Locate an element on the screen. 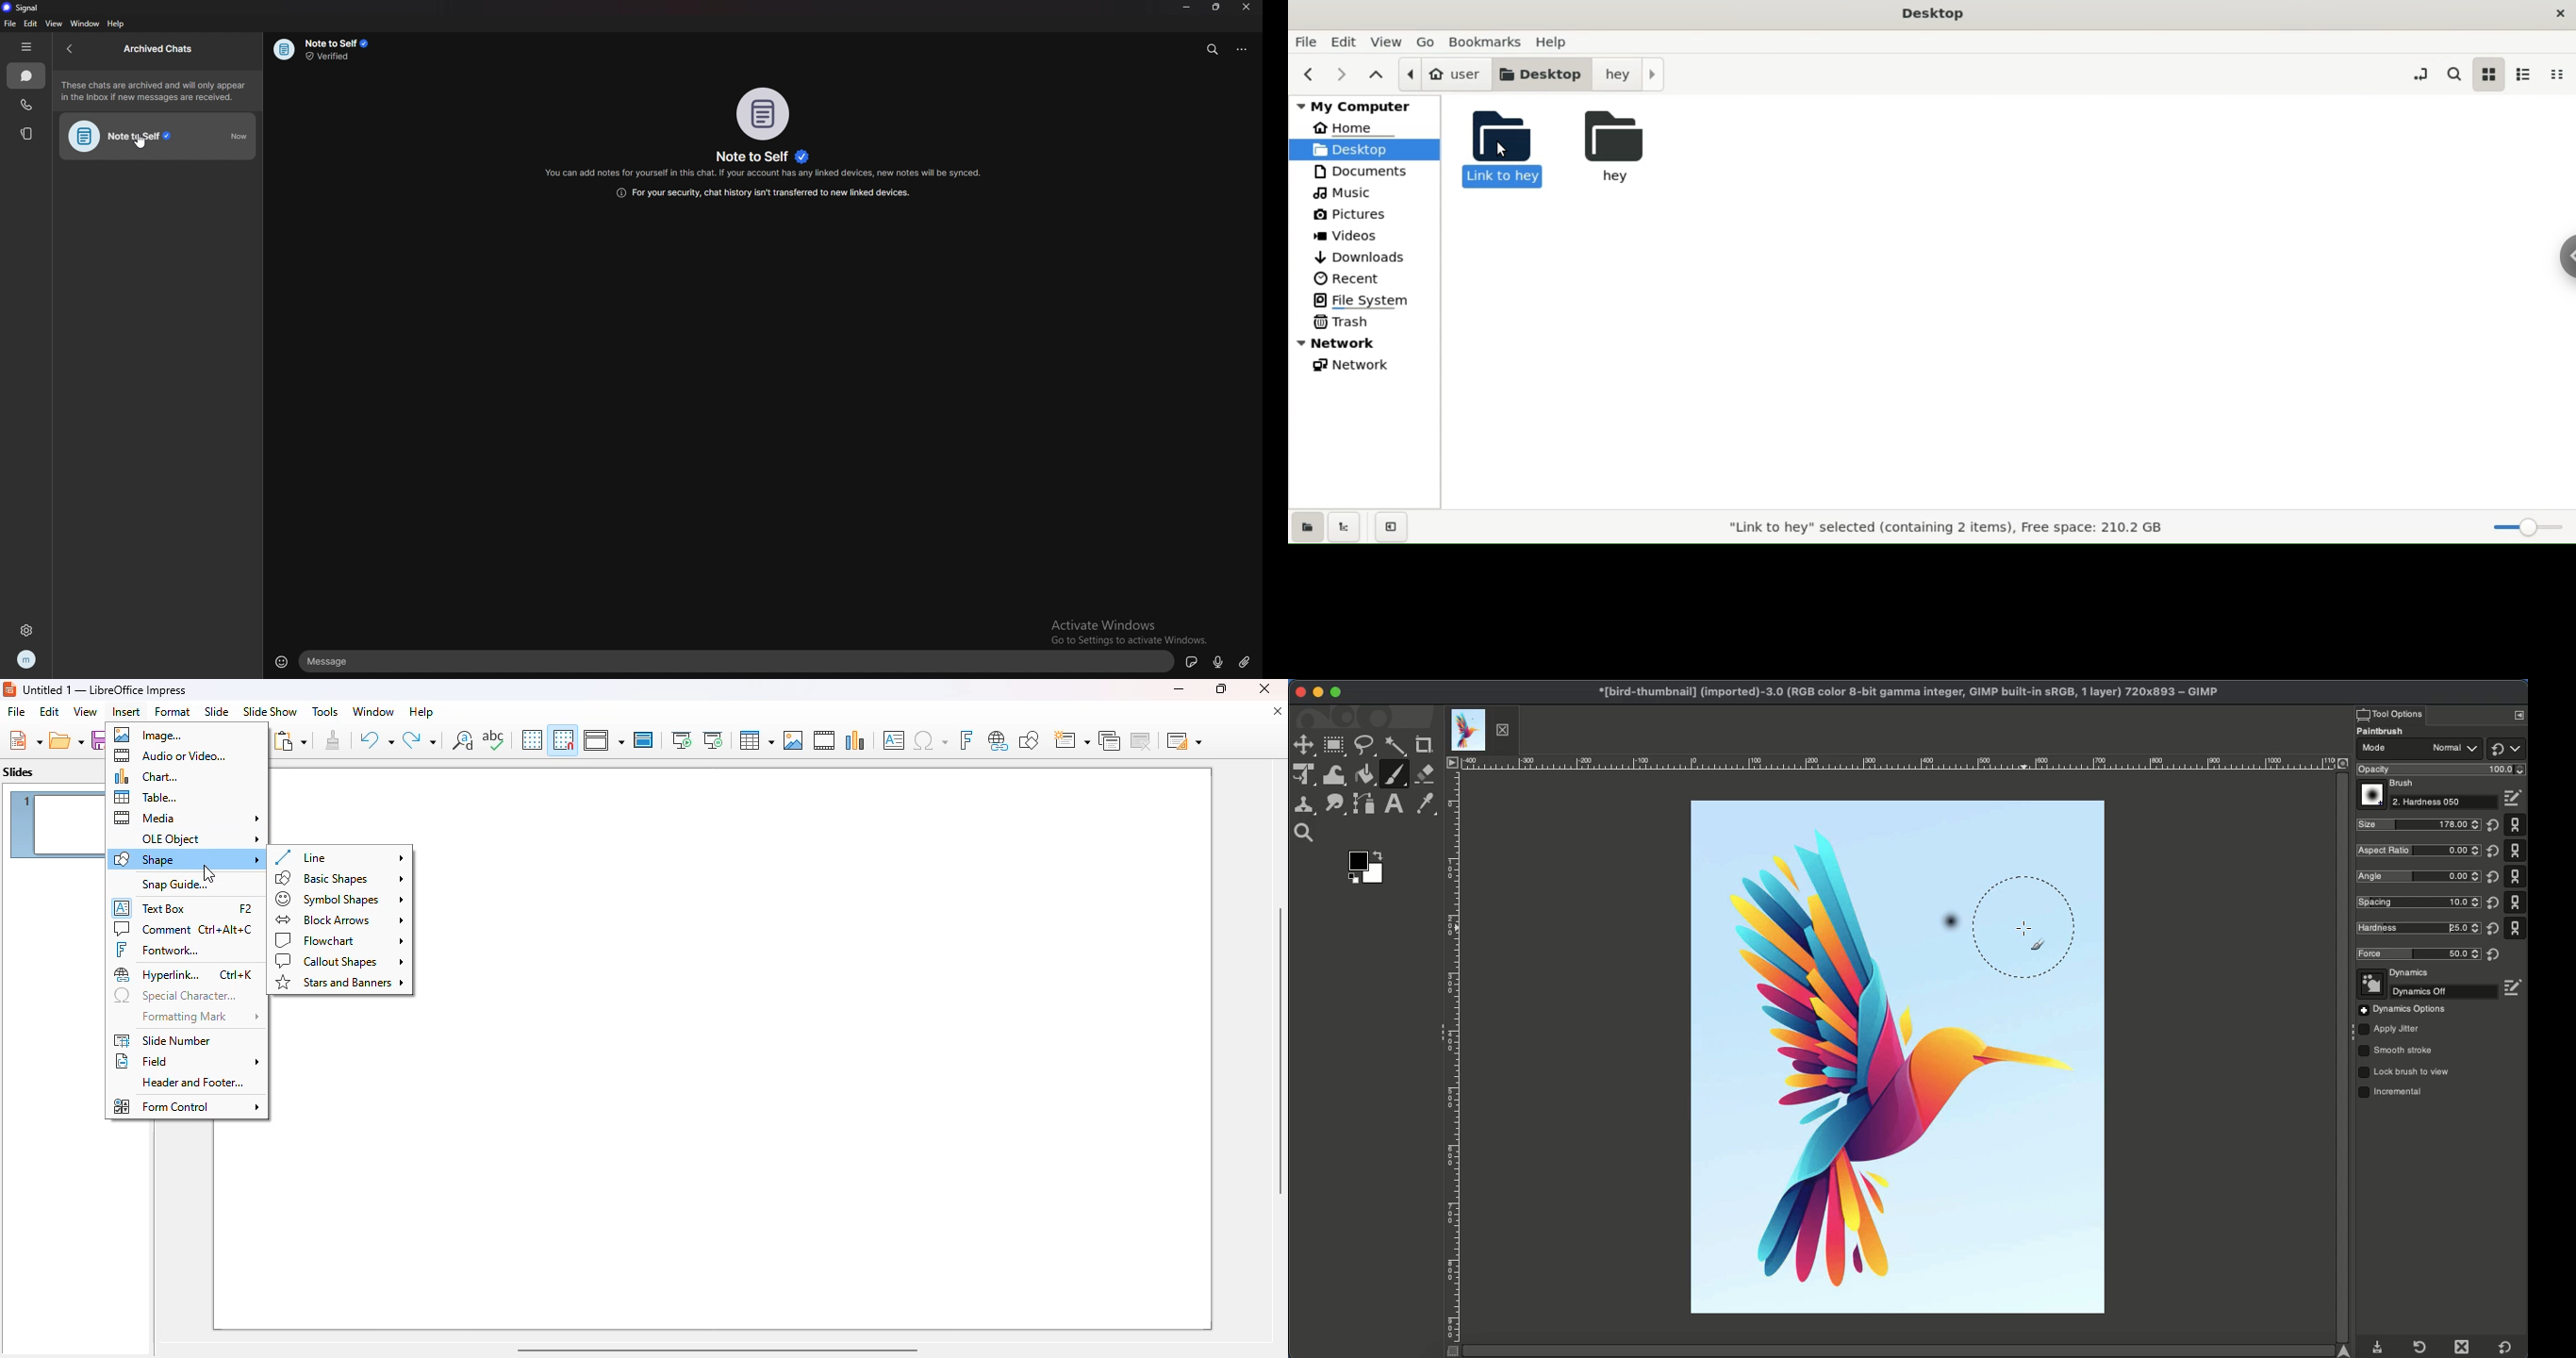 The height and width of the screenshot is (1372, 2576). new slide is located at coordinates (1070, 740).